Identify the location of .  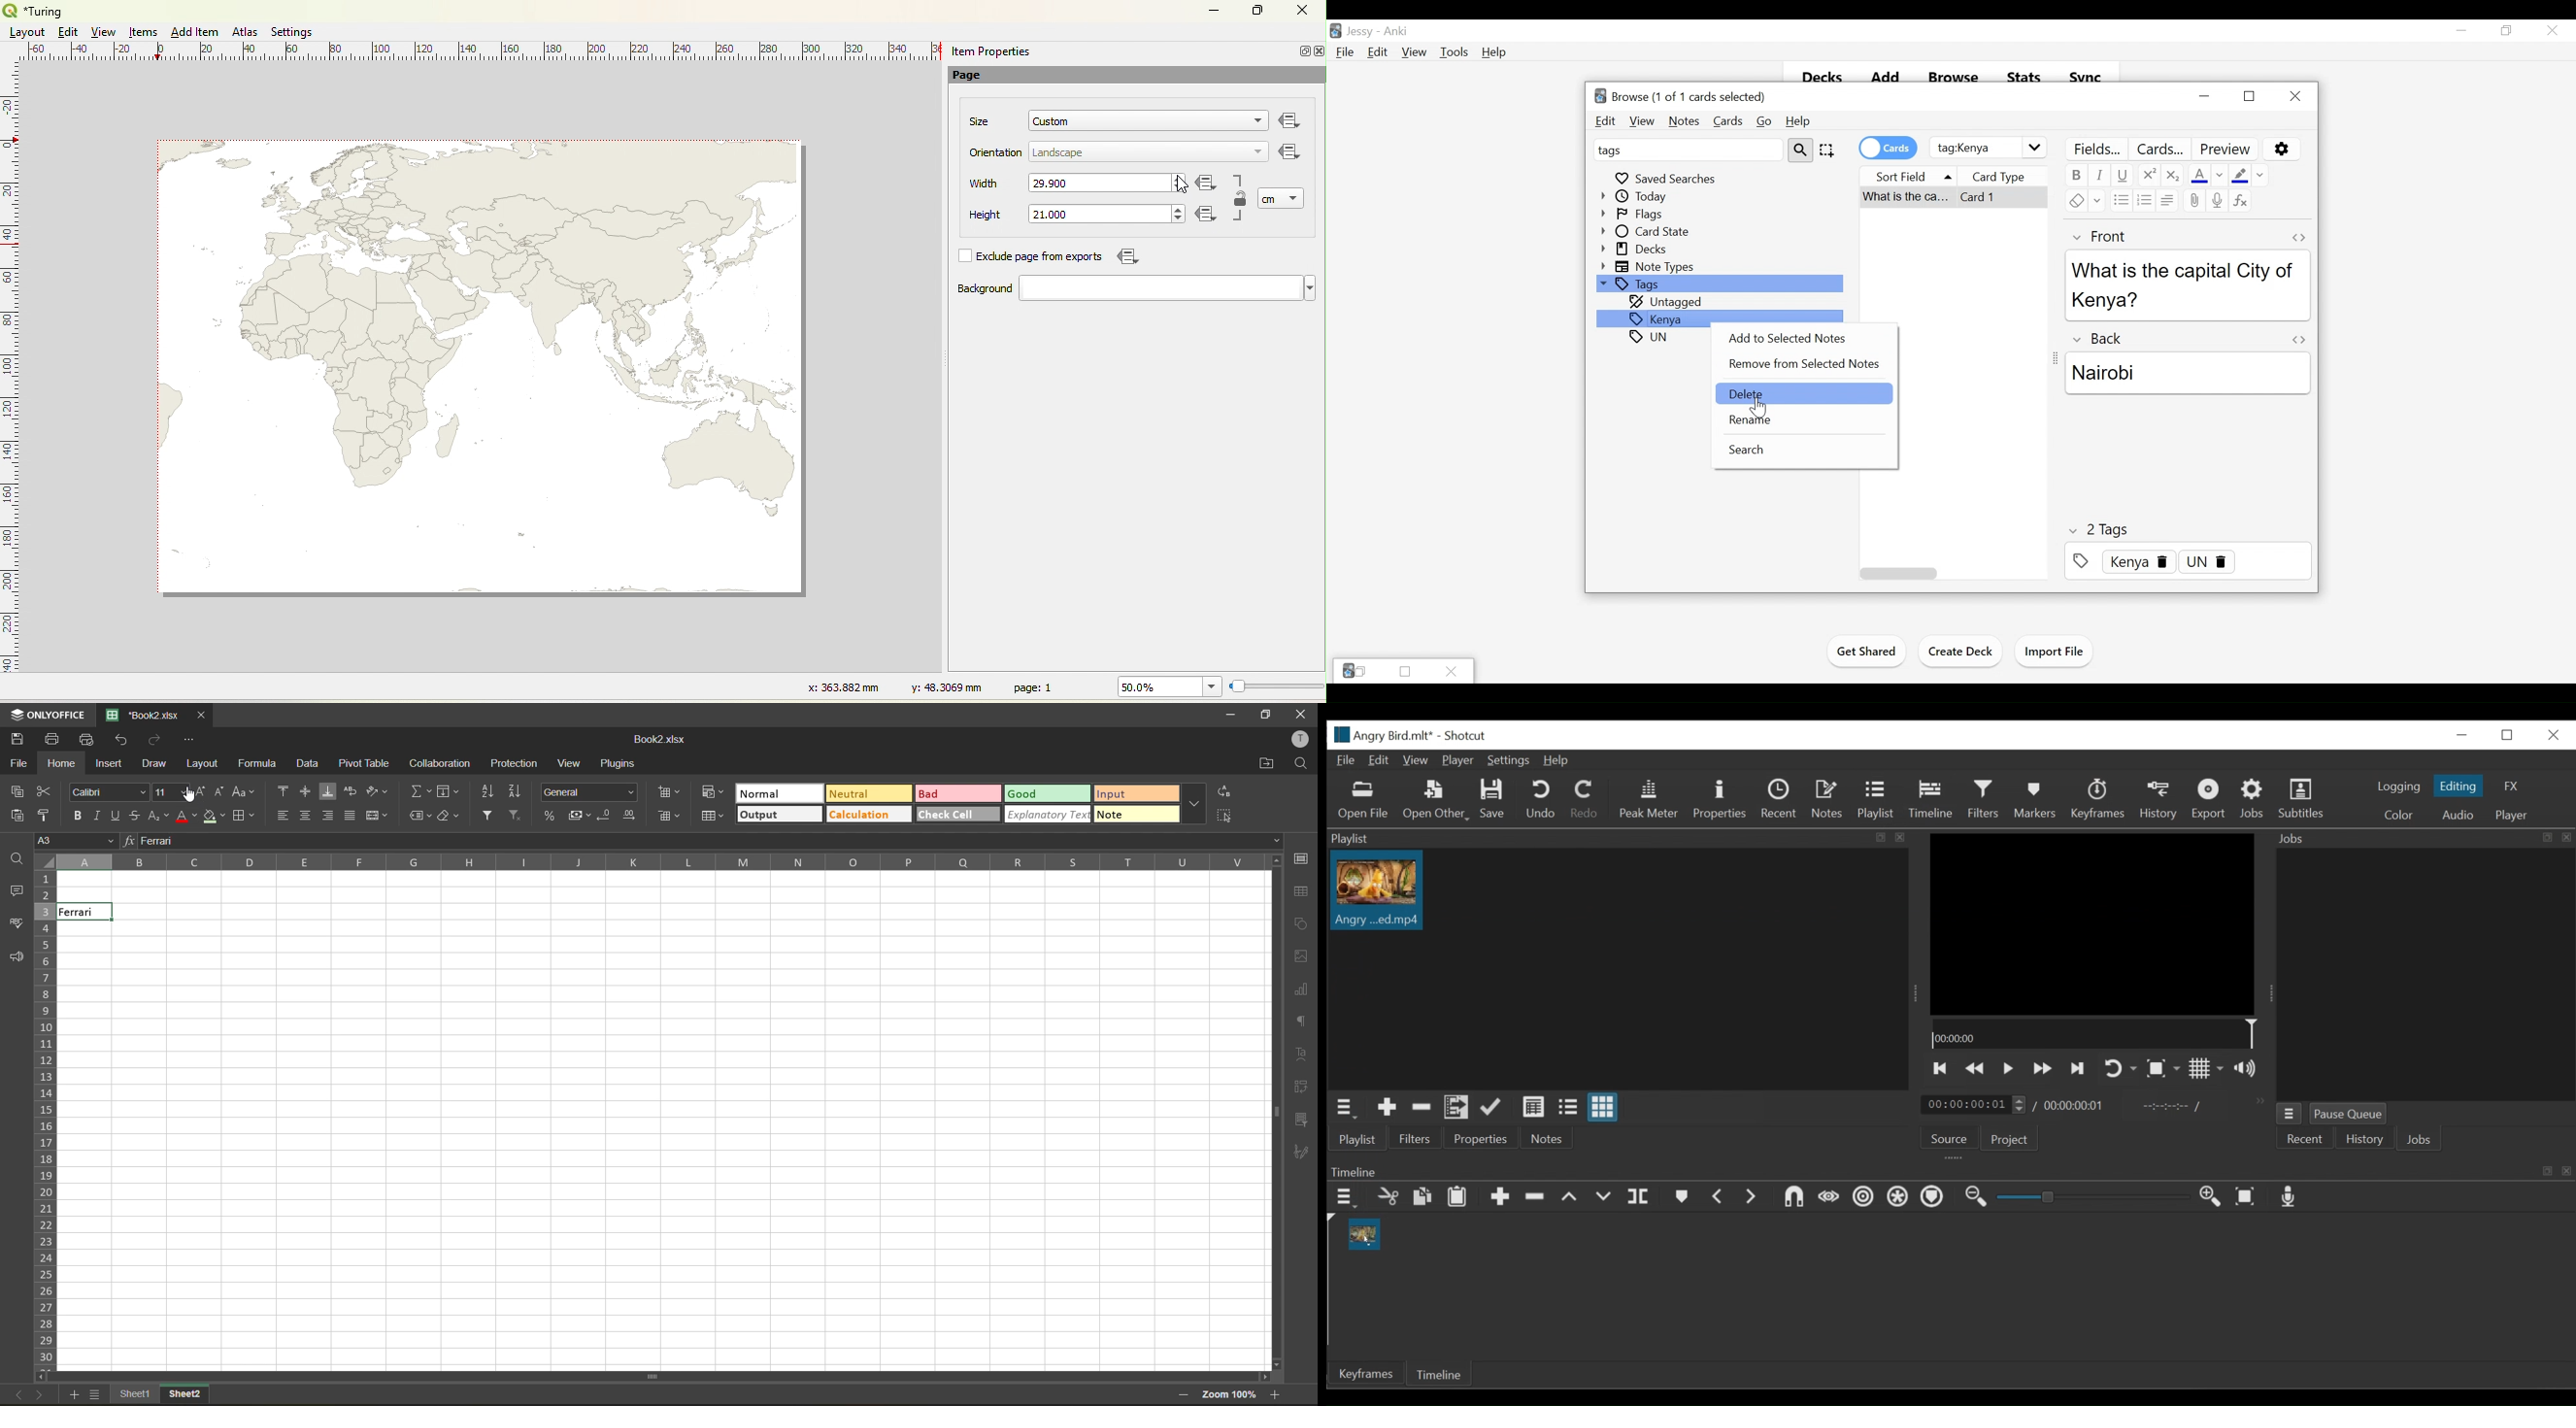
(2172, 175).